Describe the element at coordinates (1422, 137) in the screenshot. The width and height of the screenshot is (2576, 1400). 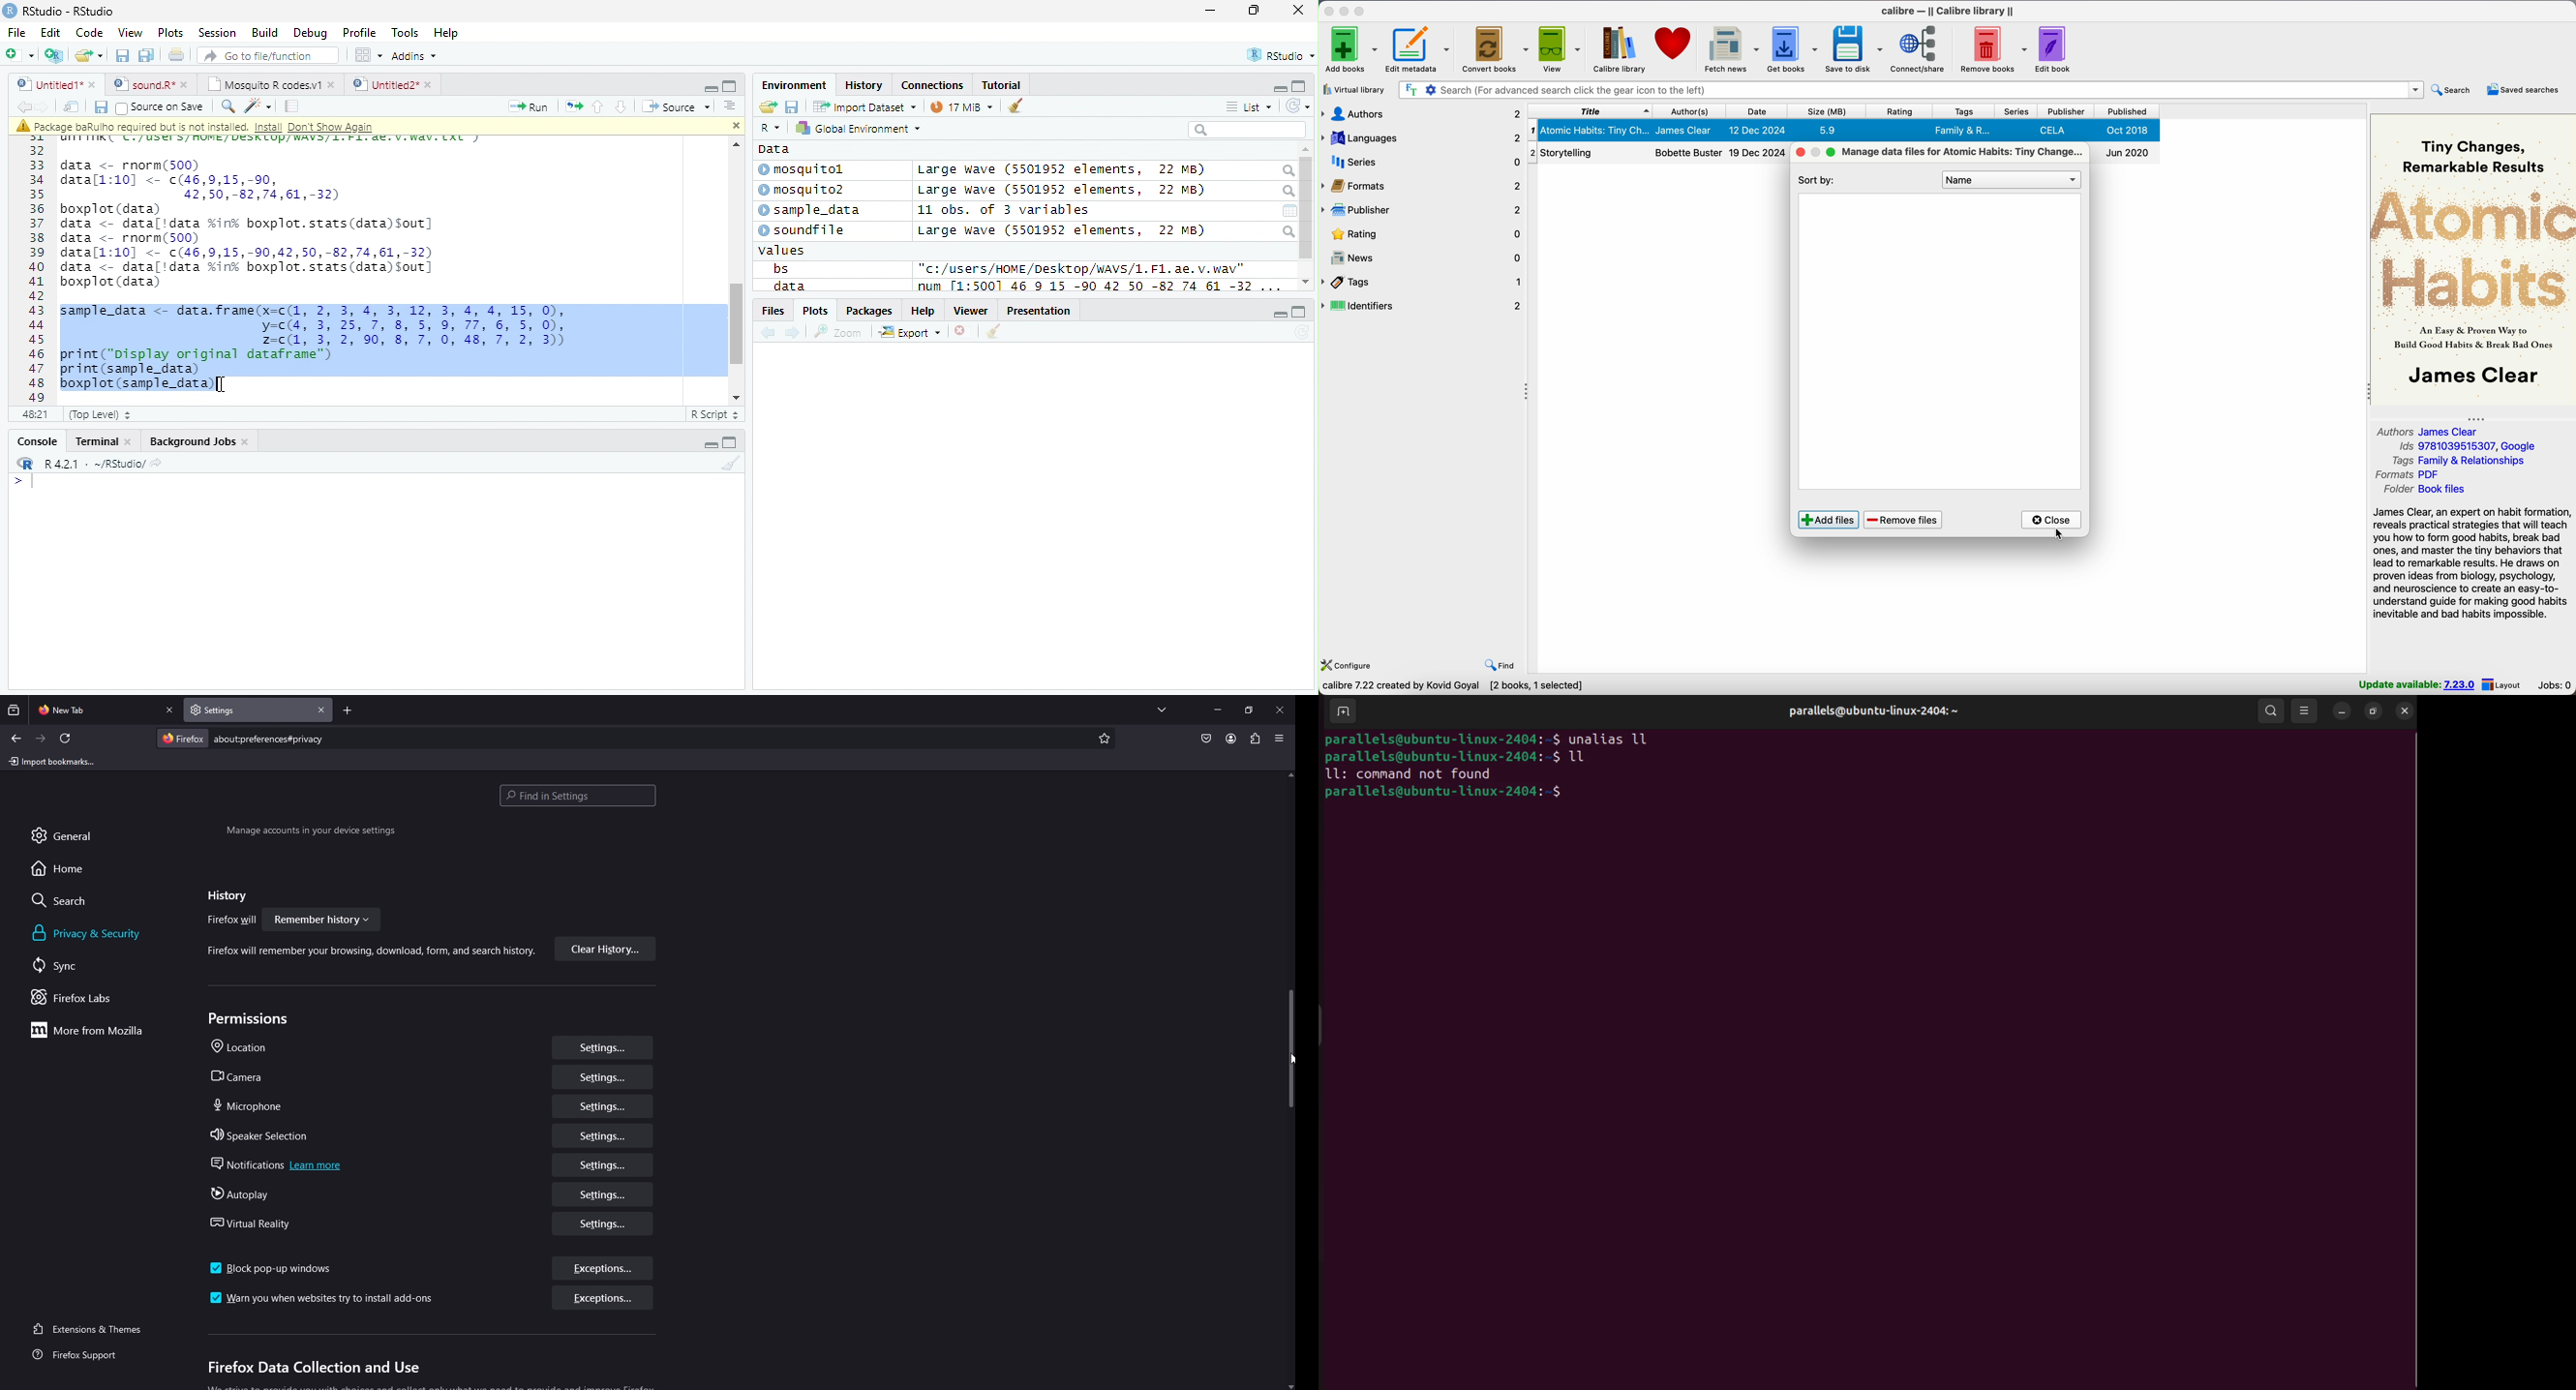
I see `languages` at that location.